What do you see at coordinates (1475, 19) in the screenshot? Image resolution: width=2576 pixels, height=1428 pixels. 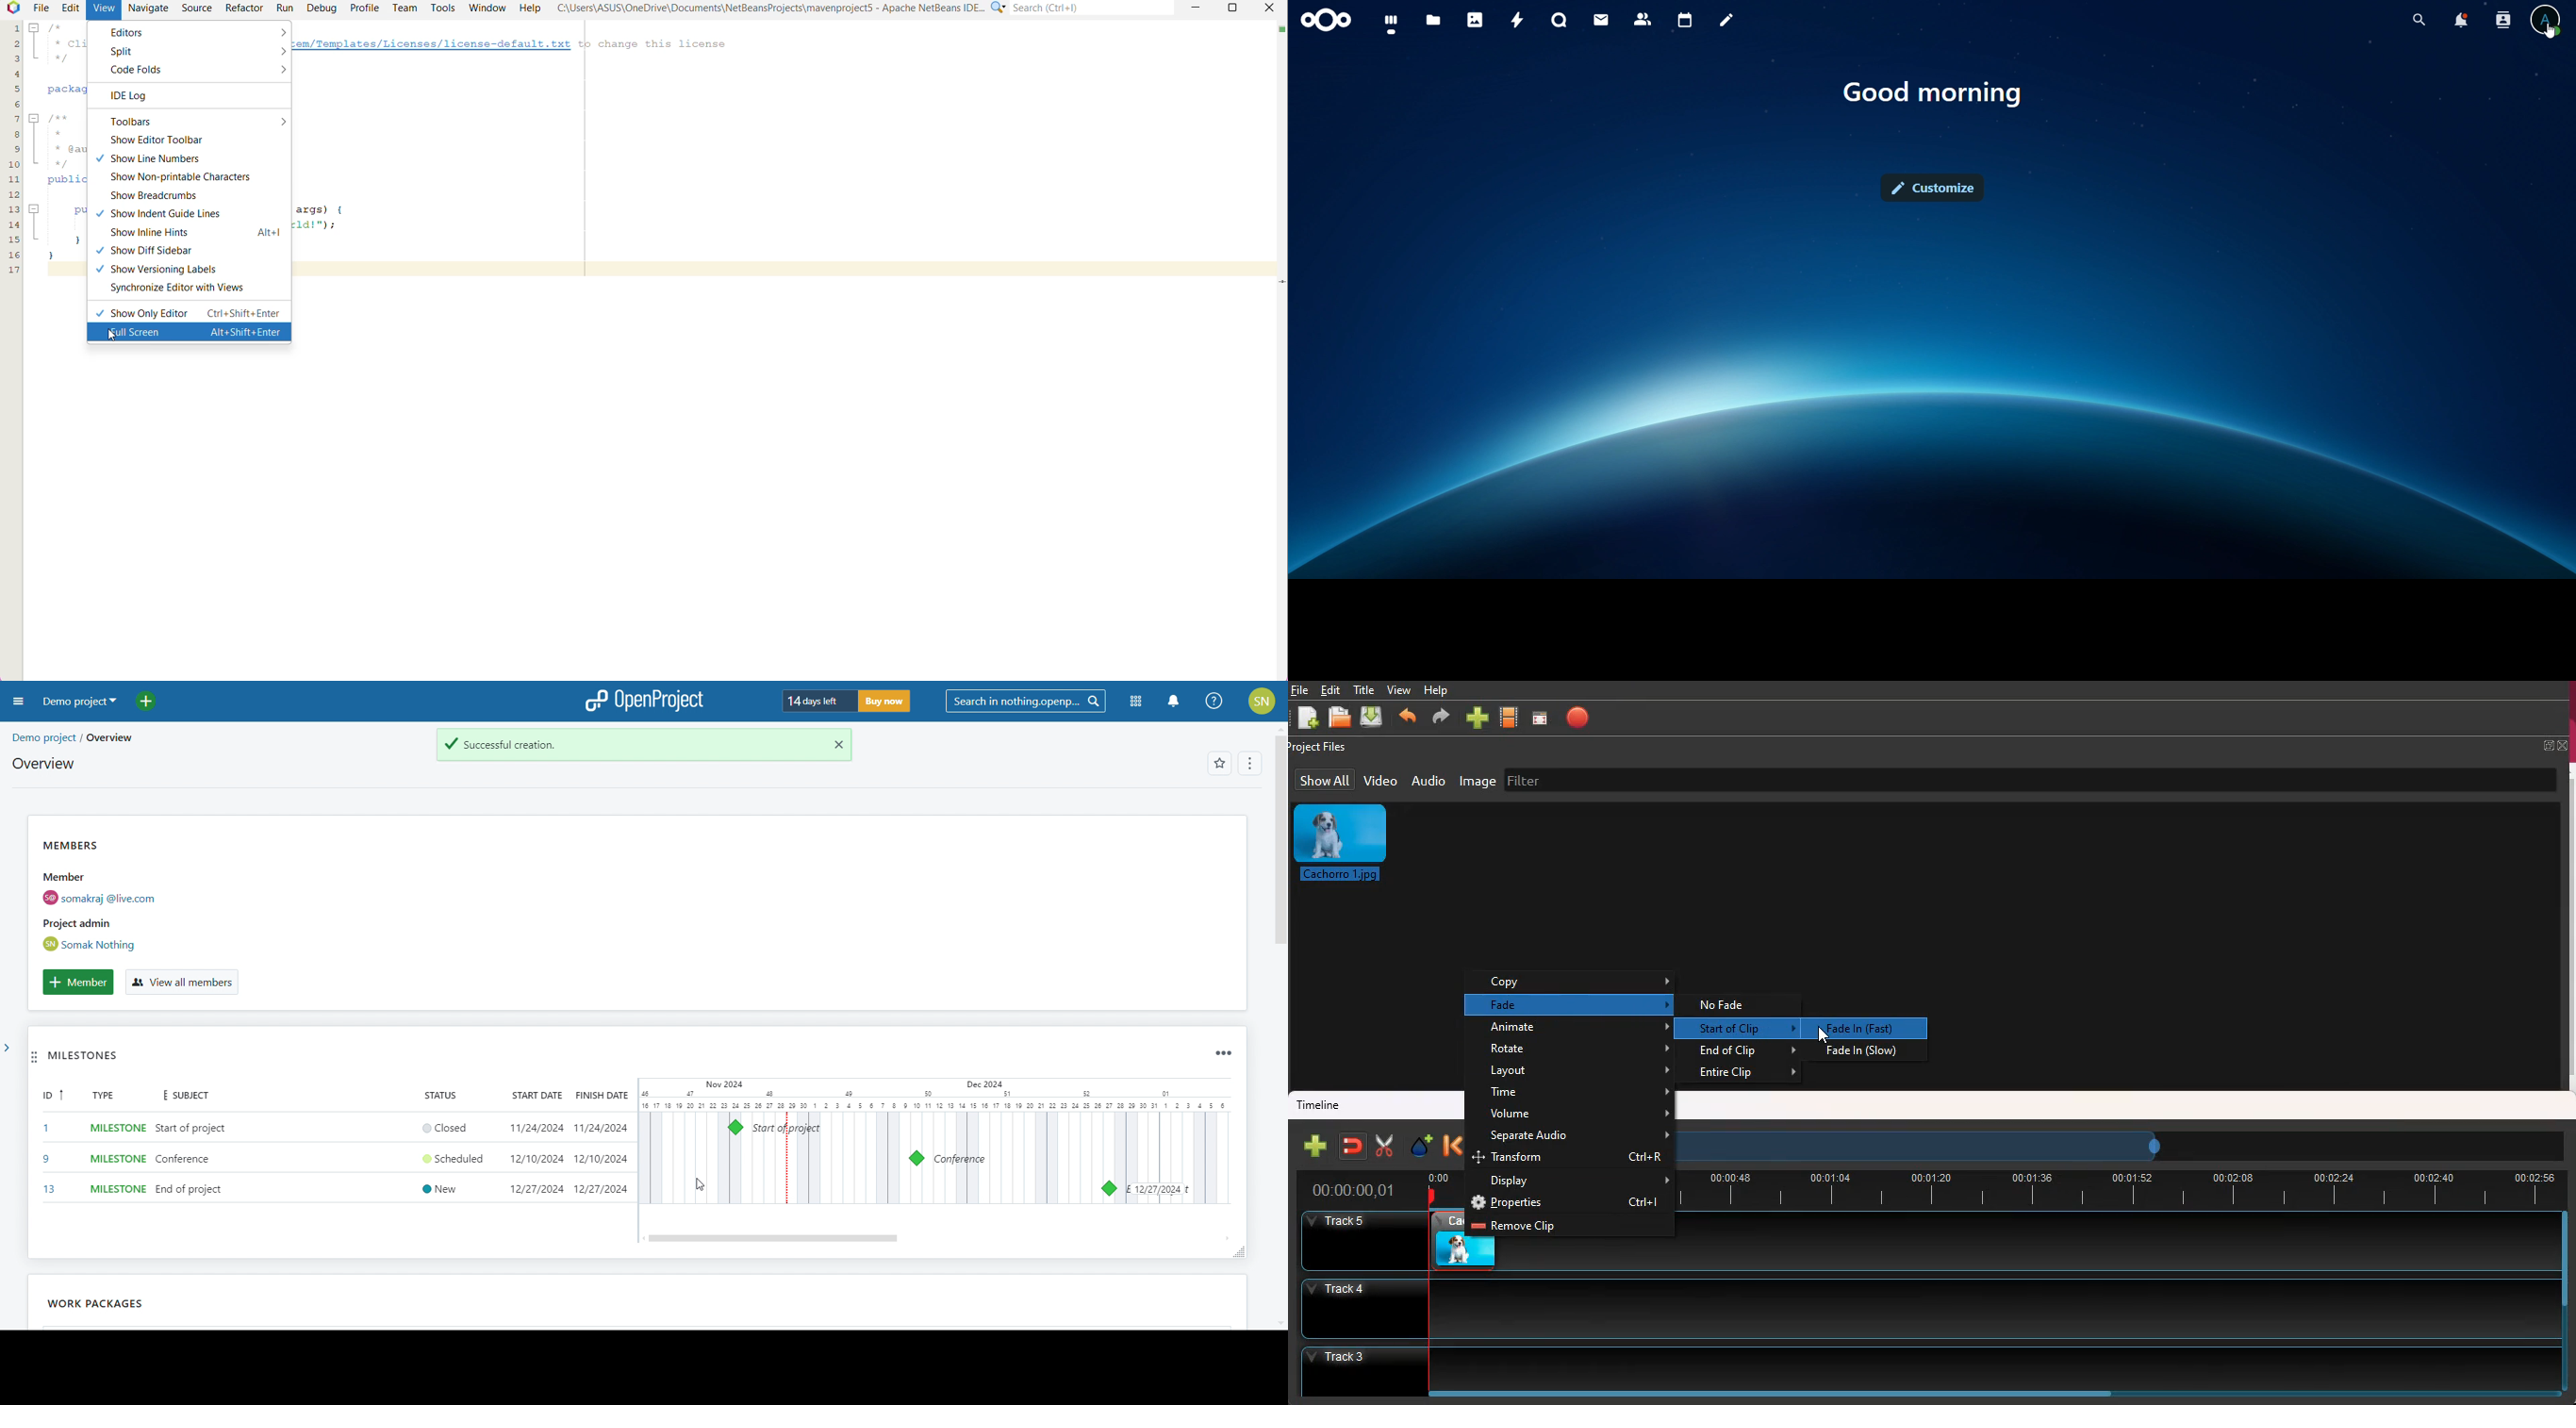 I see `photos` at bounding box center [1475, 19].